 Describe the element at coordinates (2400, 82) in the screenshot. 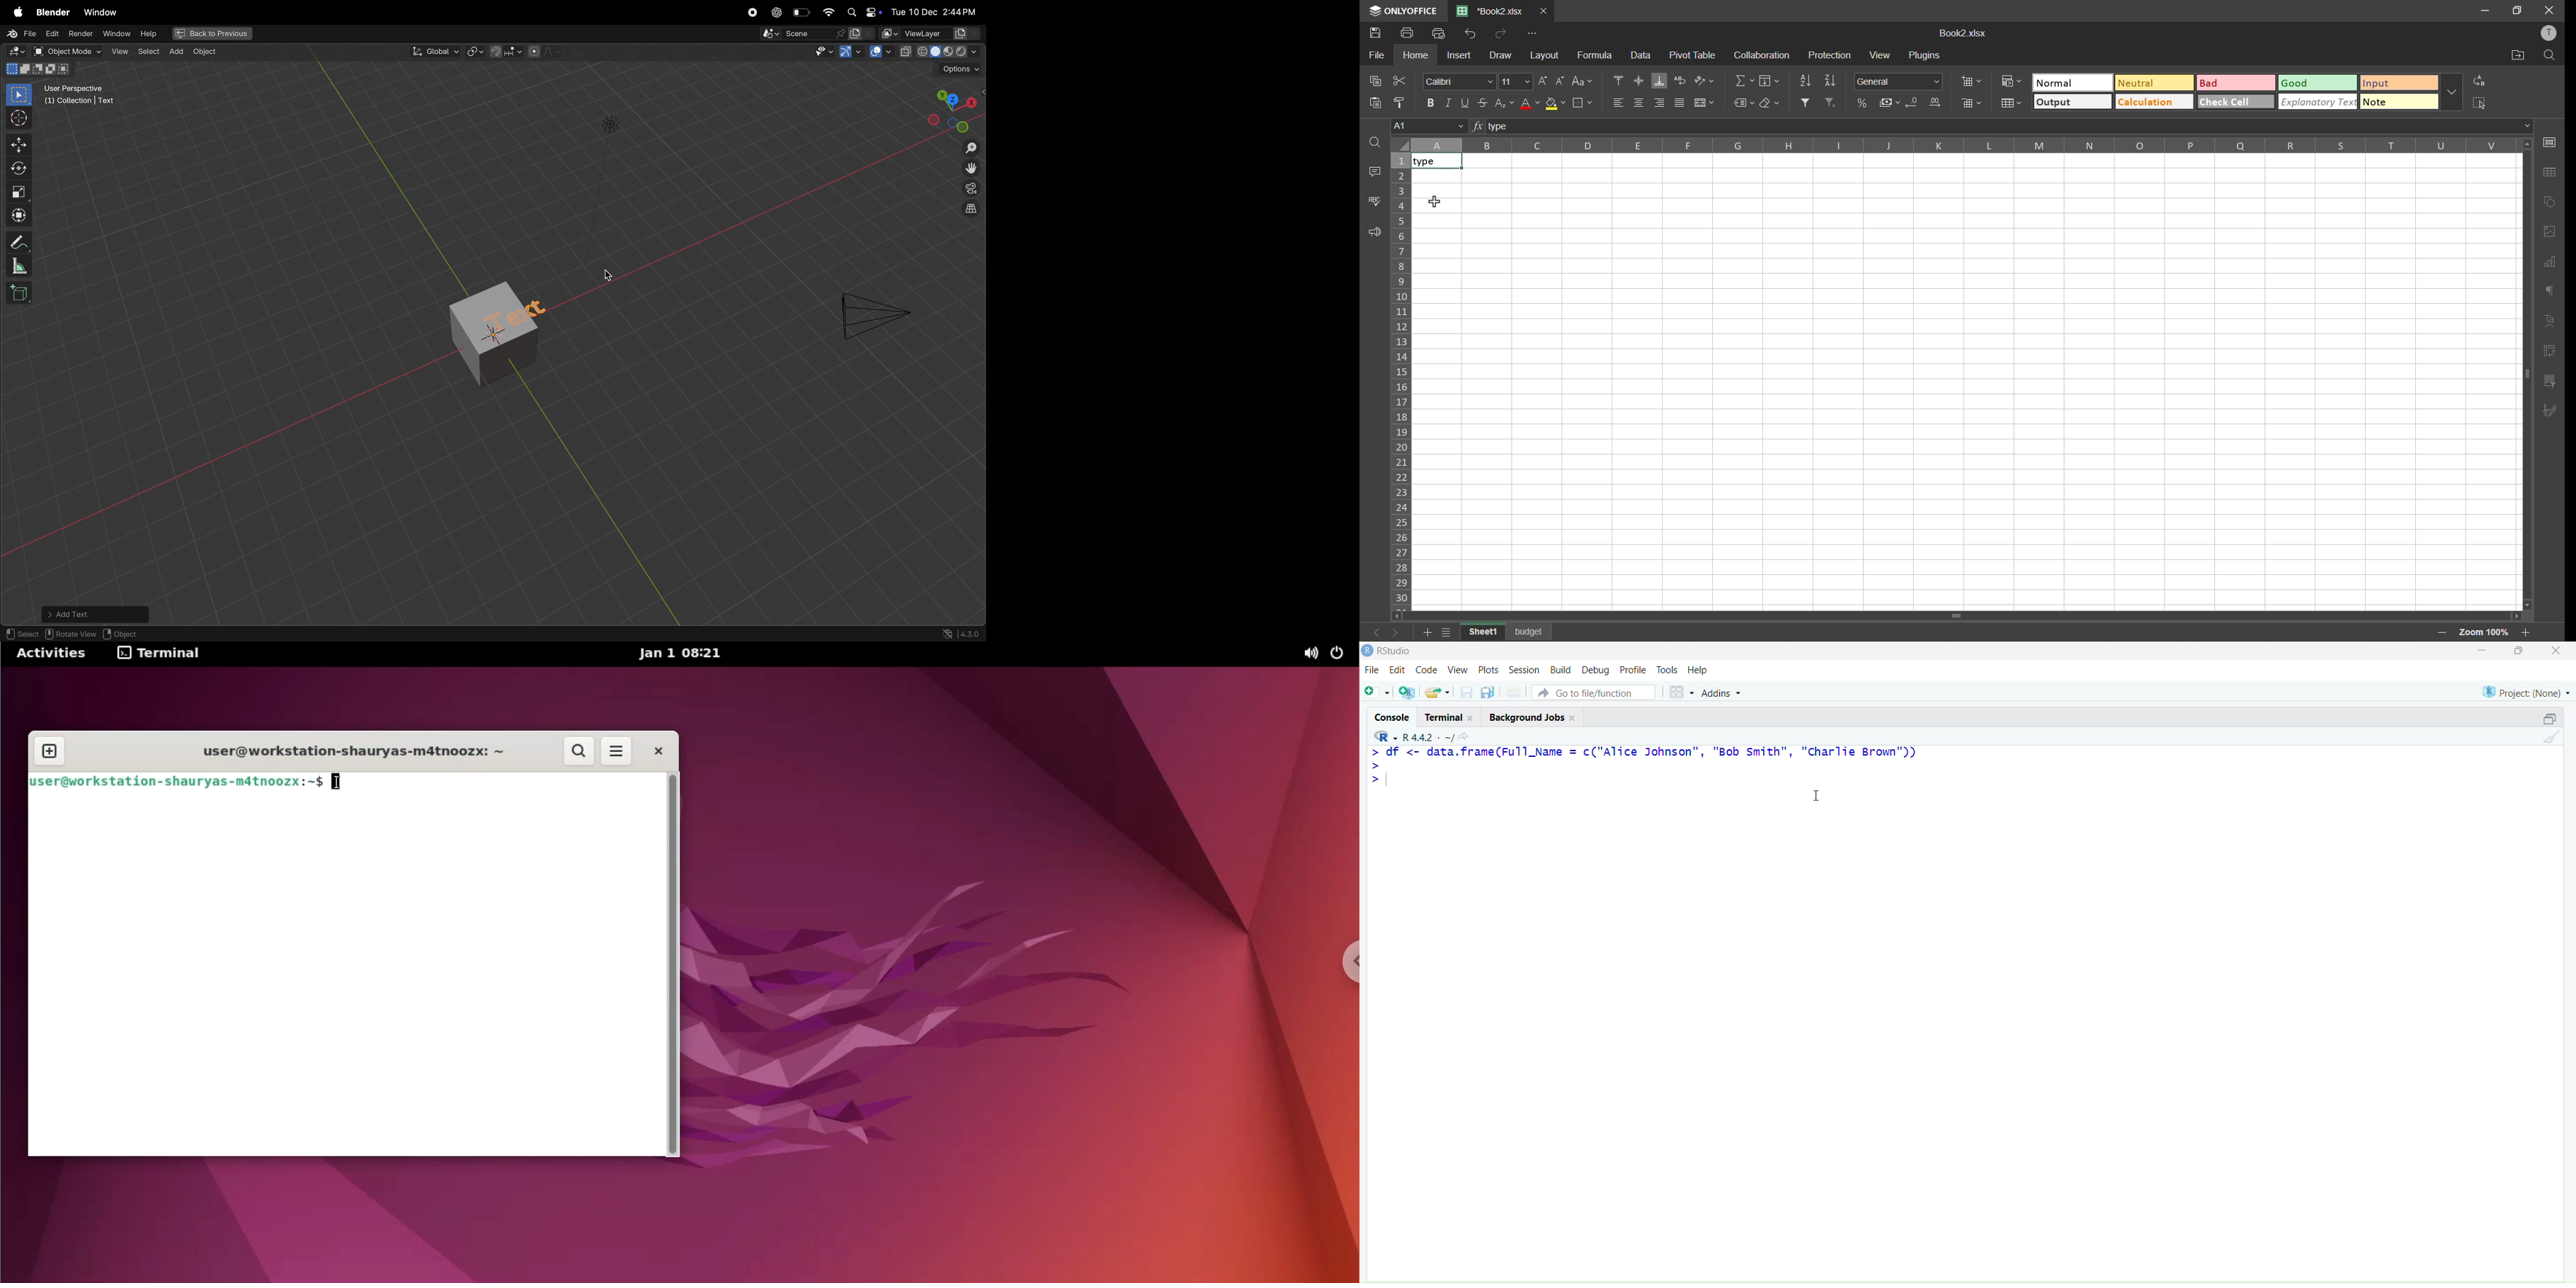

I see `input` at that location.